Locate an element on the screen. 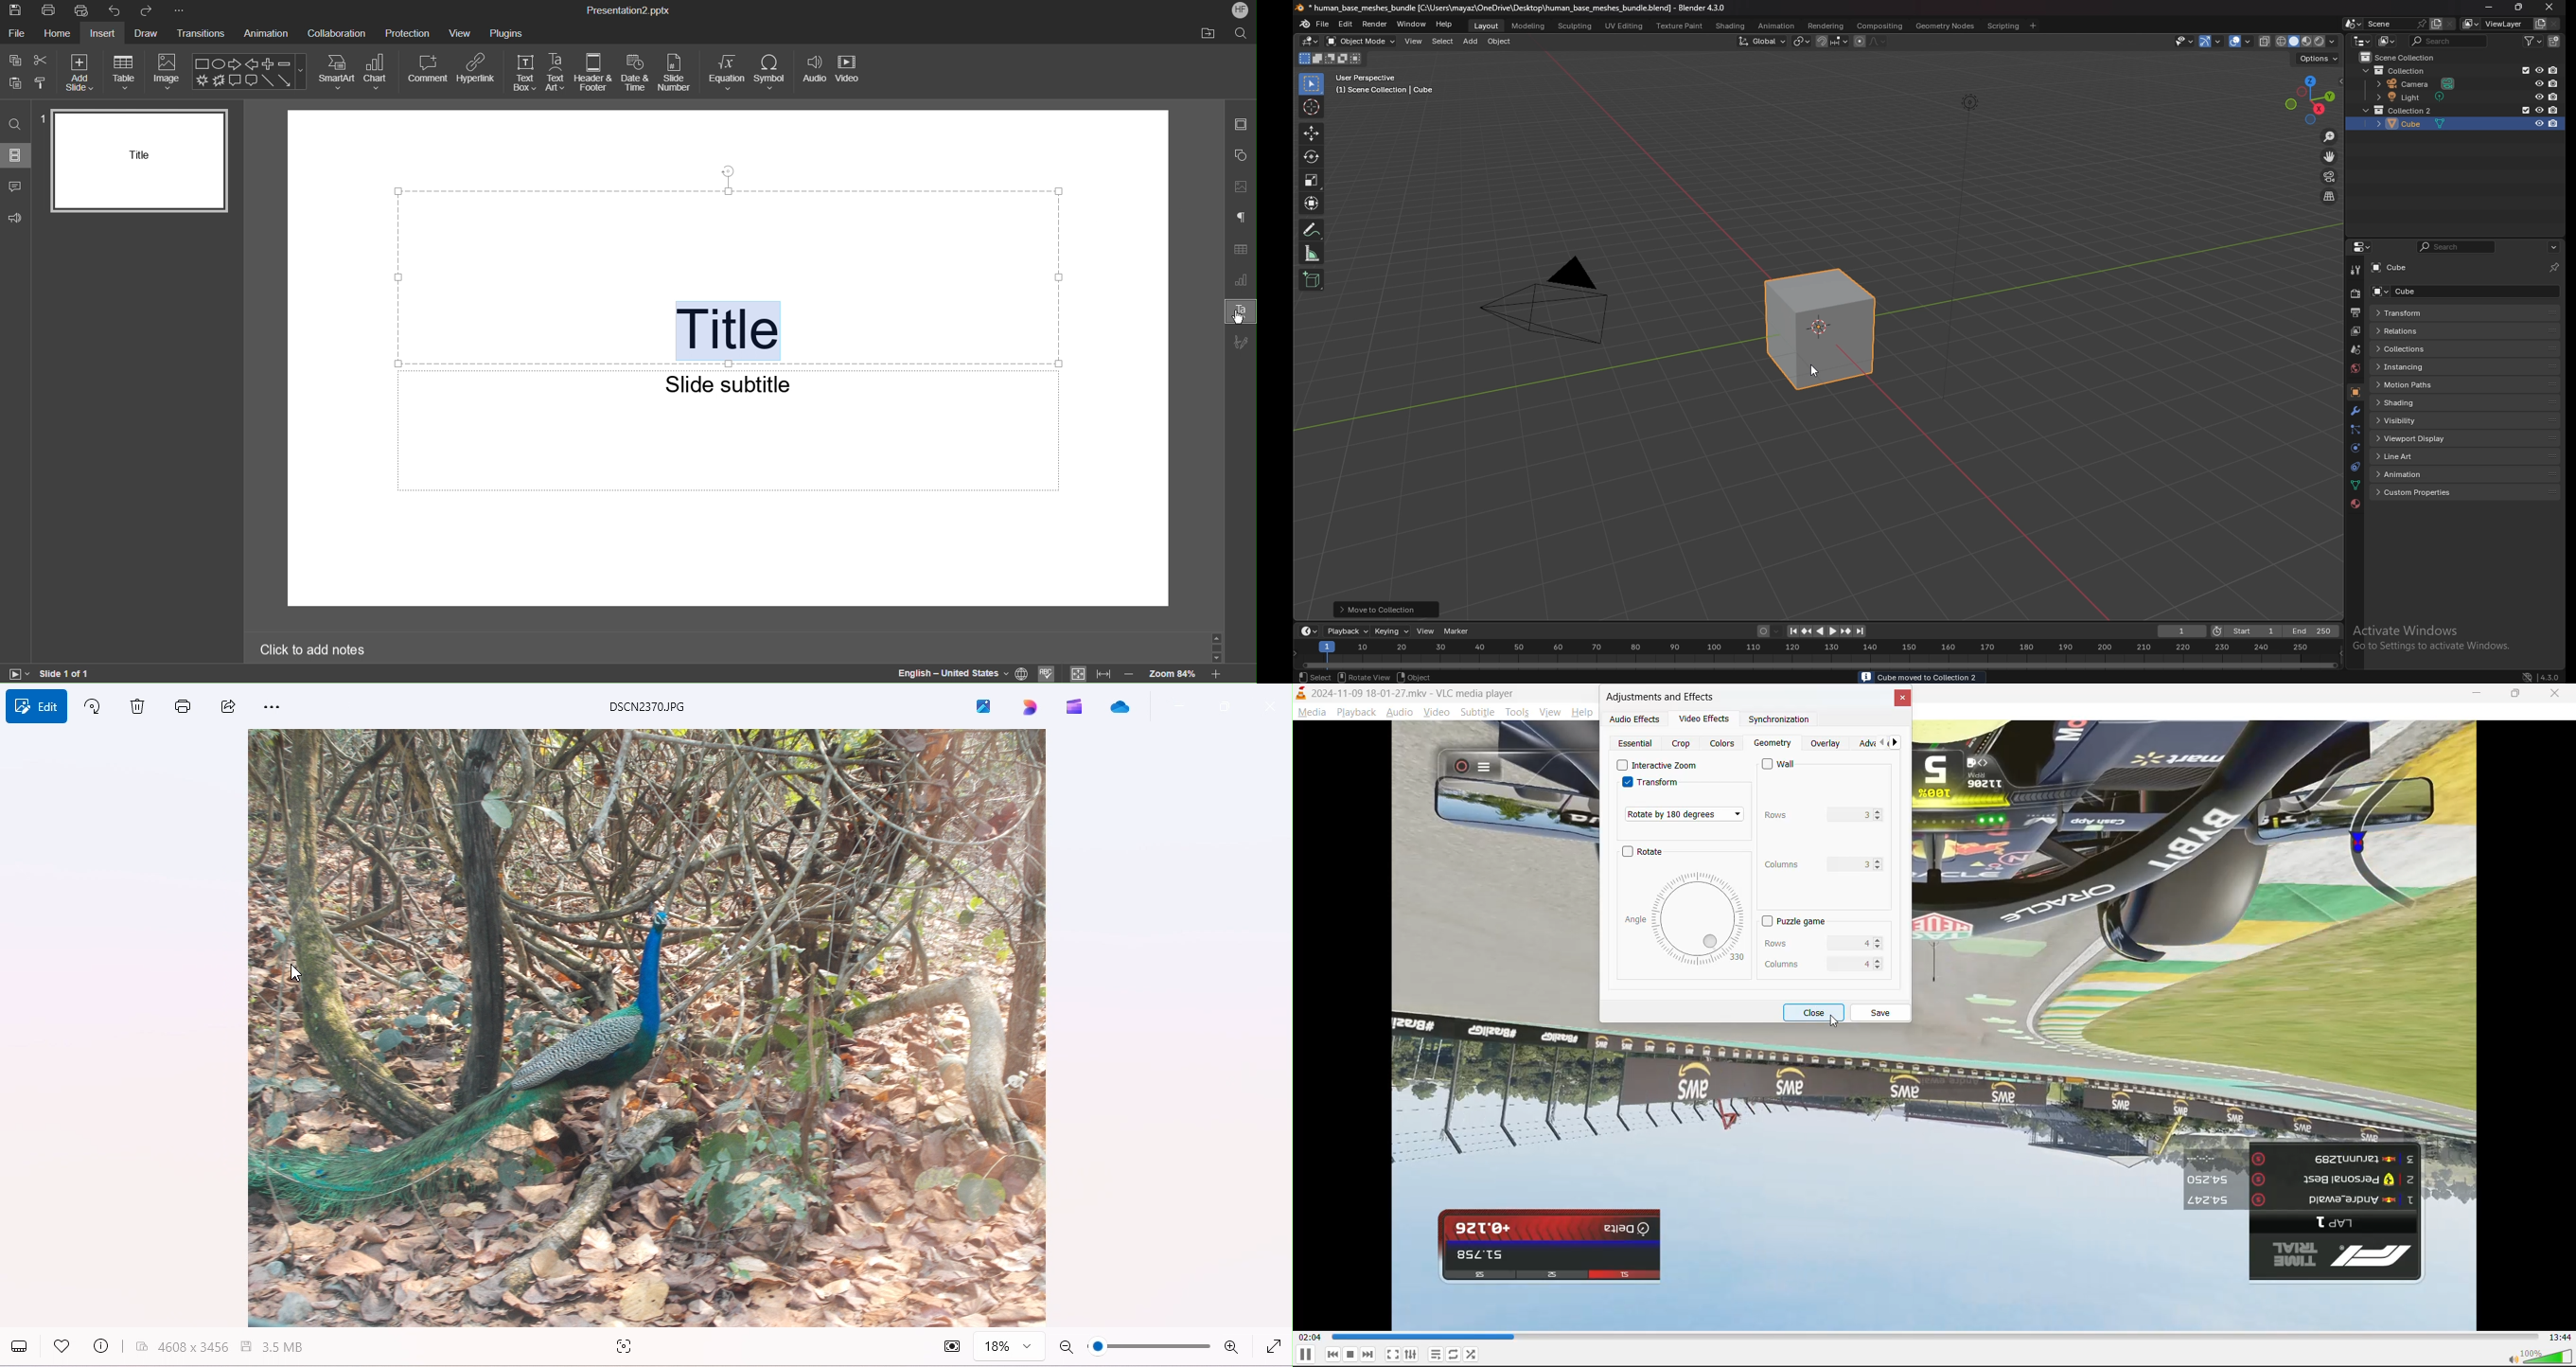 Image resolution: width=2576 pixels, height=1372 pixels. editor type is located at coordinates (1311, 40).